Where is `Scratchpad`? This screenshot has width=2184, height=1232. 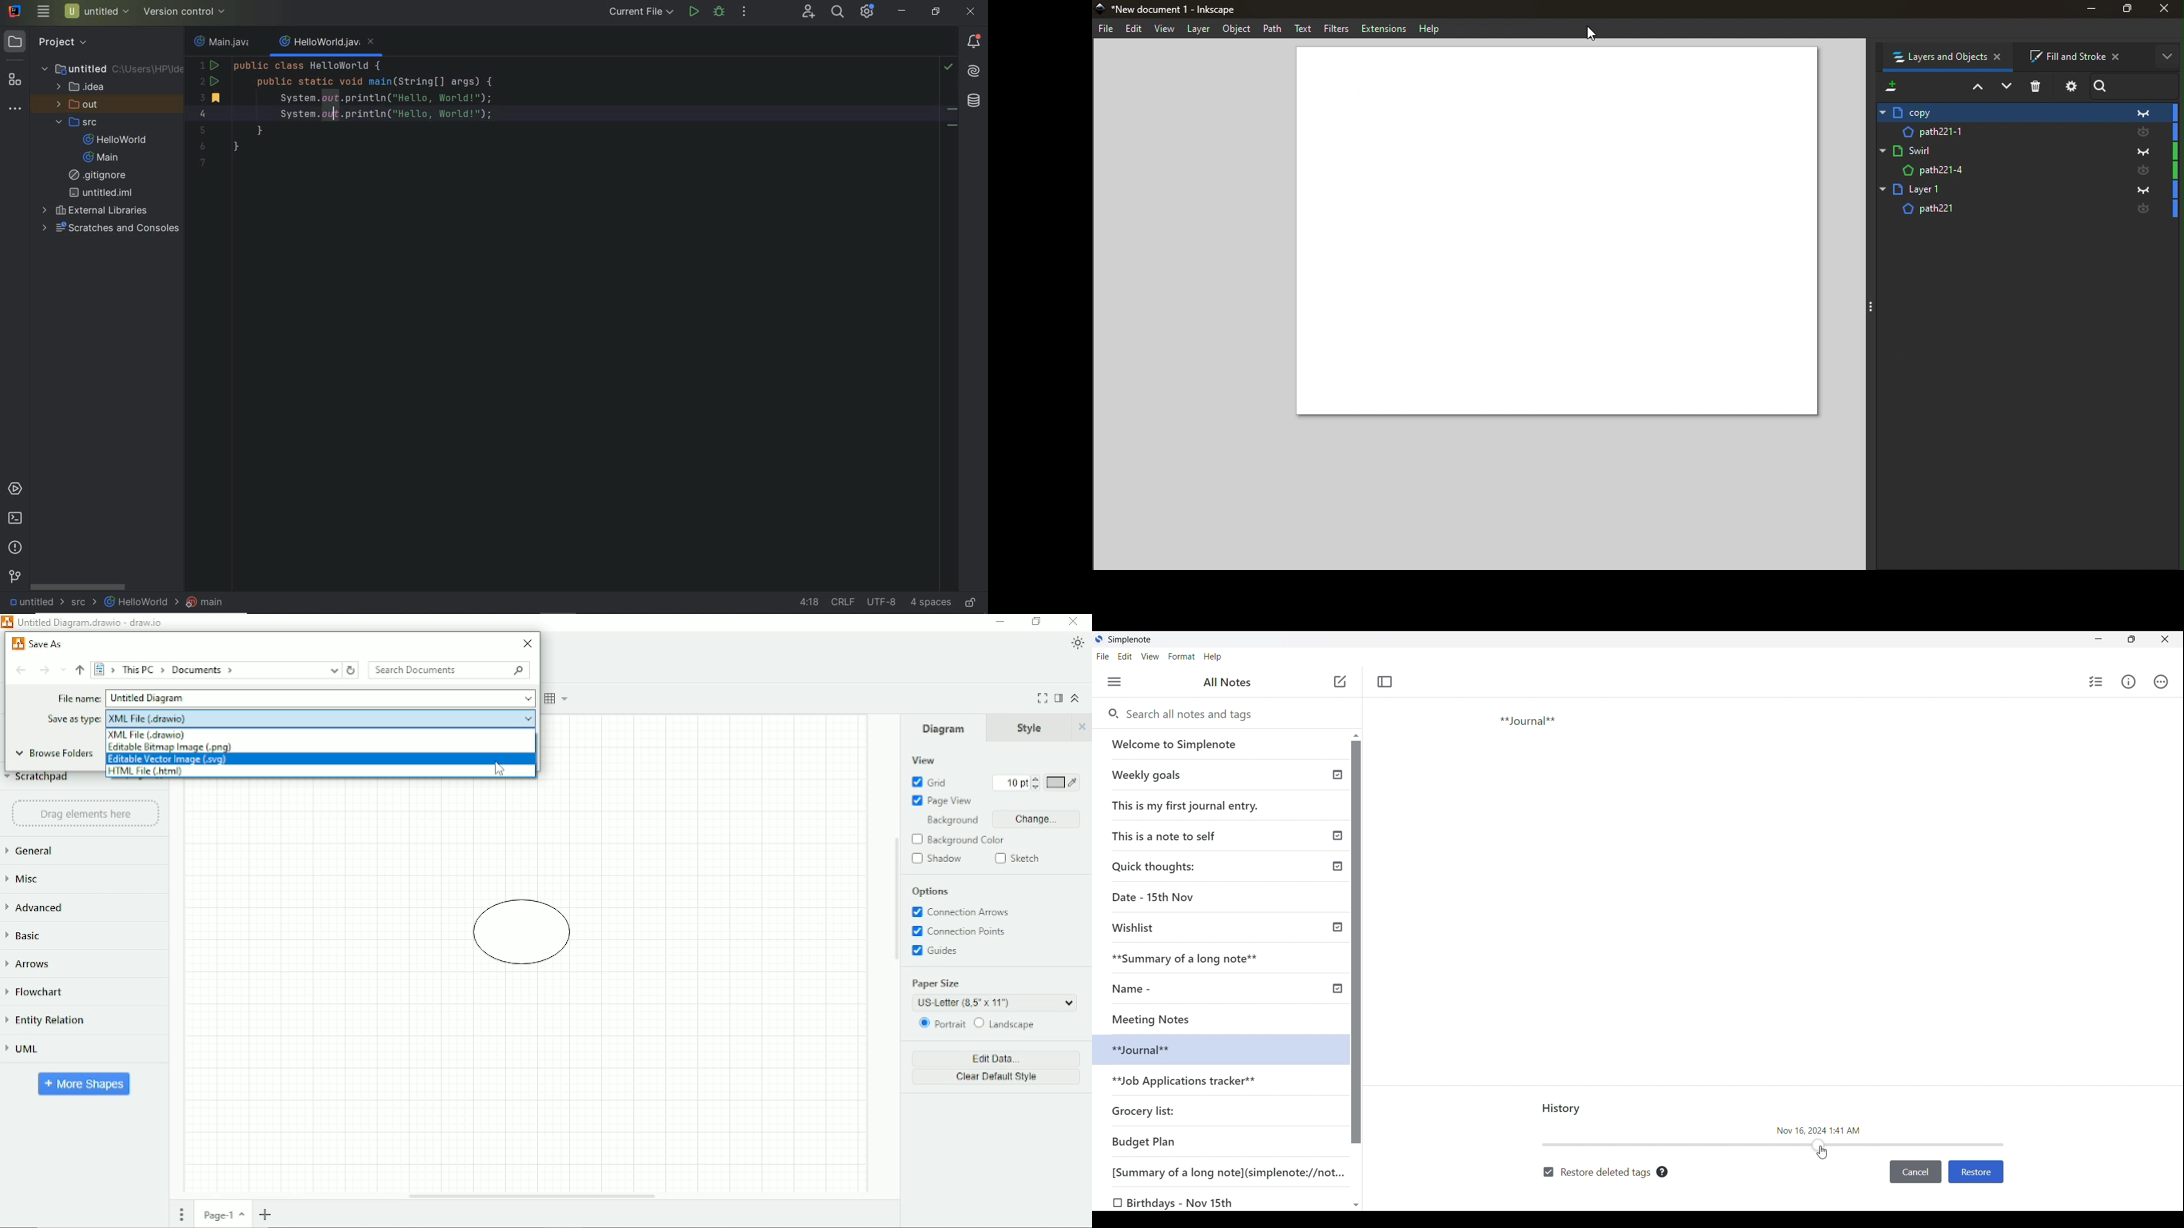
Scratchpad is located at coordinates (36, 780).